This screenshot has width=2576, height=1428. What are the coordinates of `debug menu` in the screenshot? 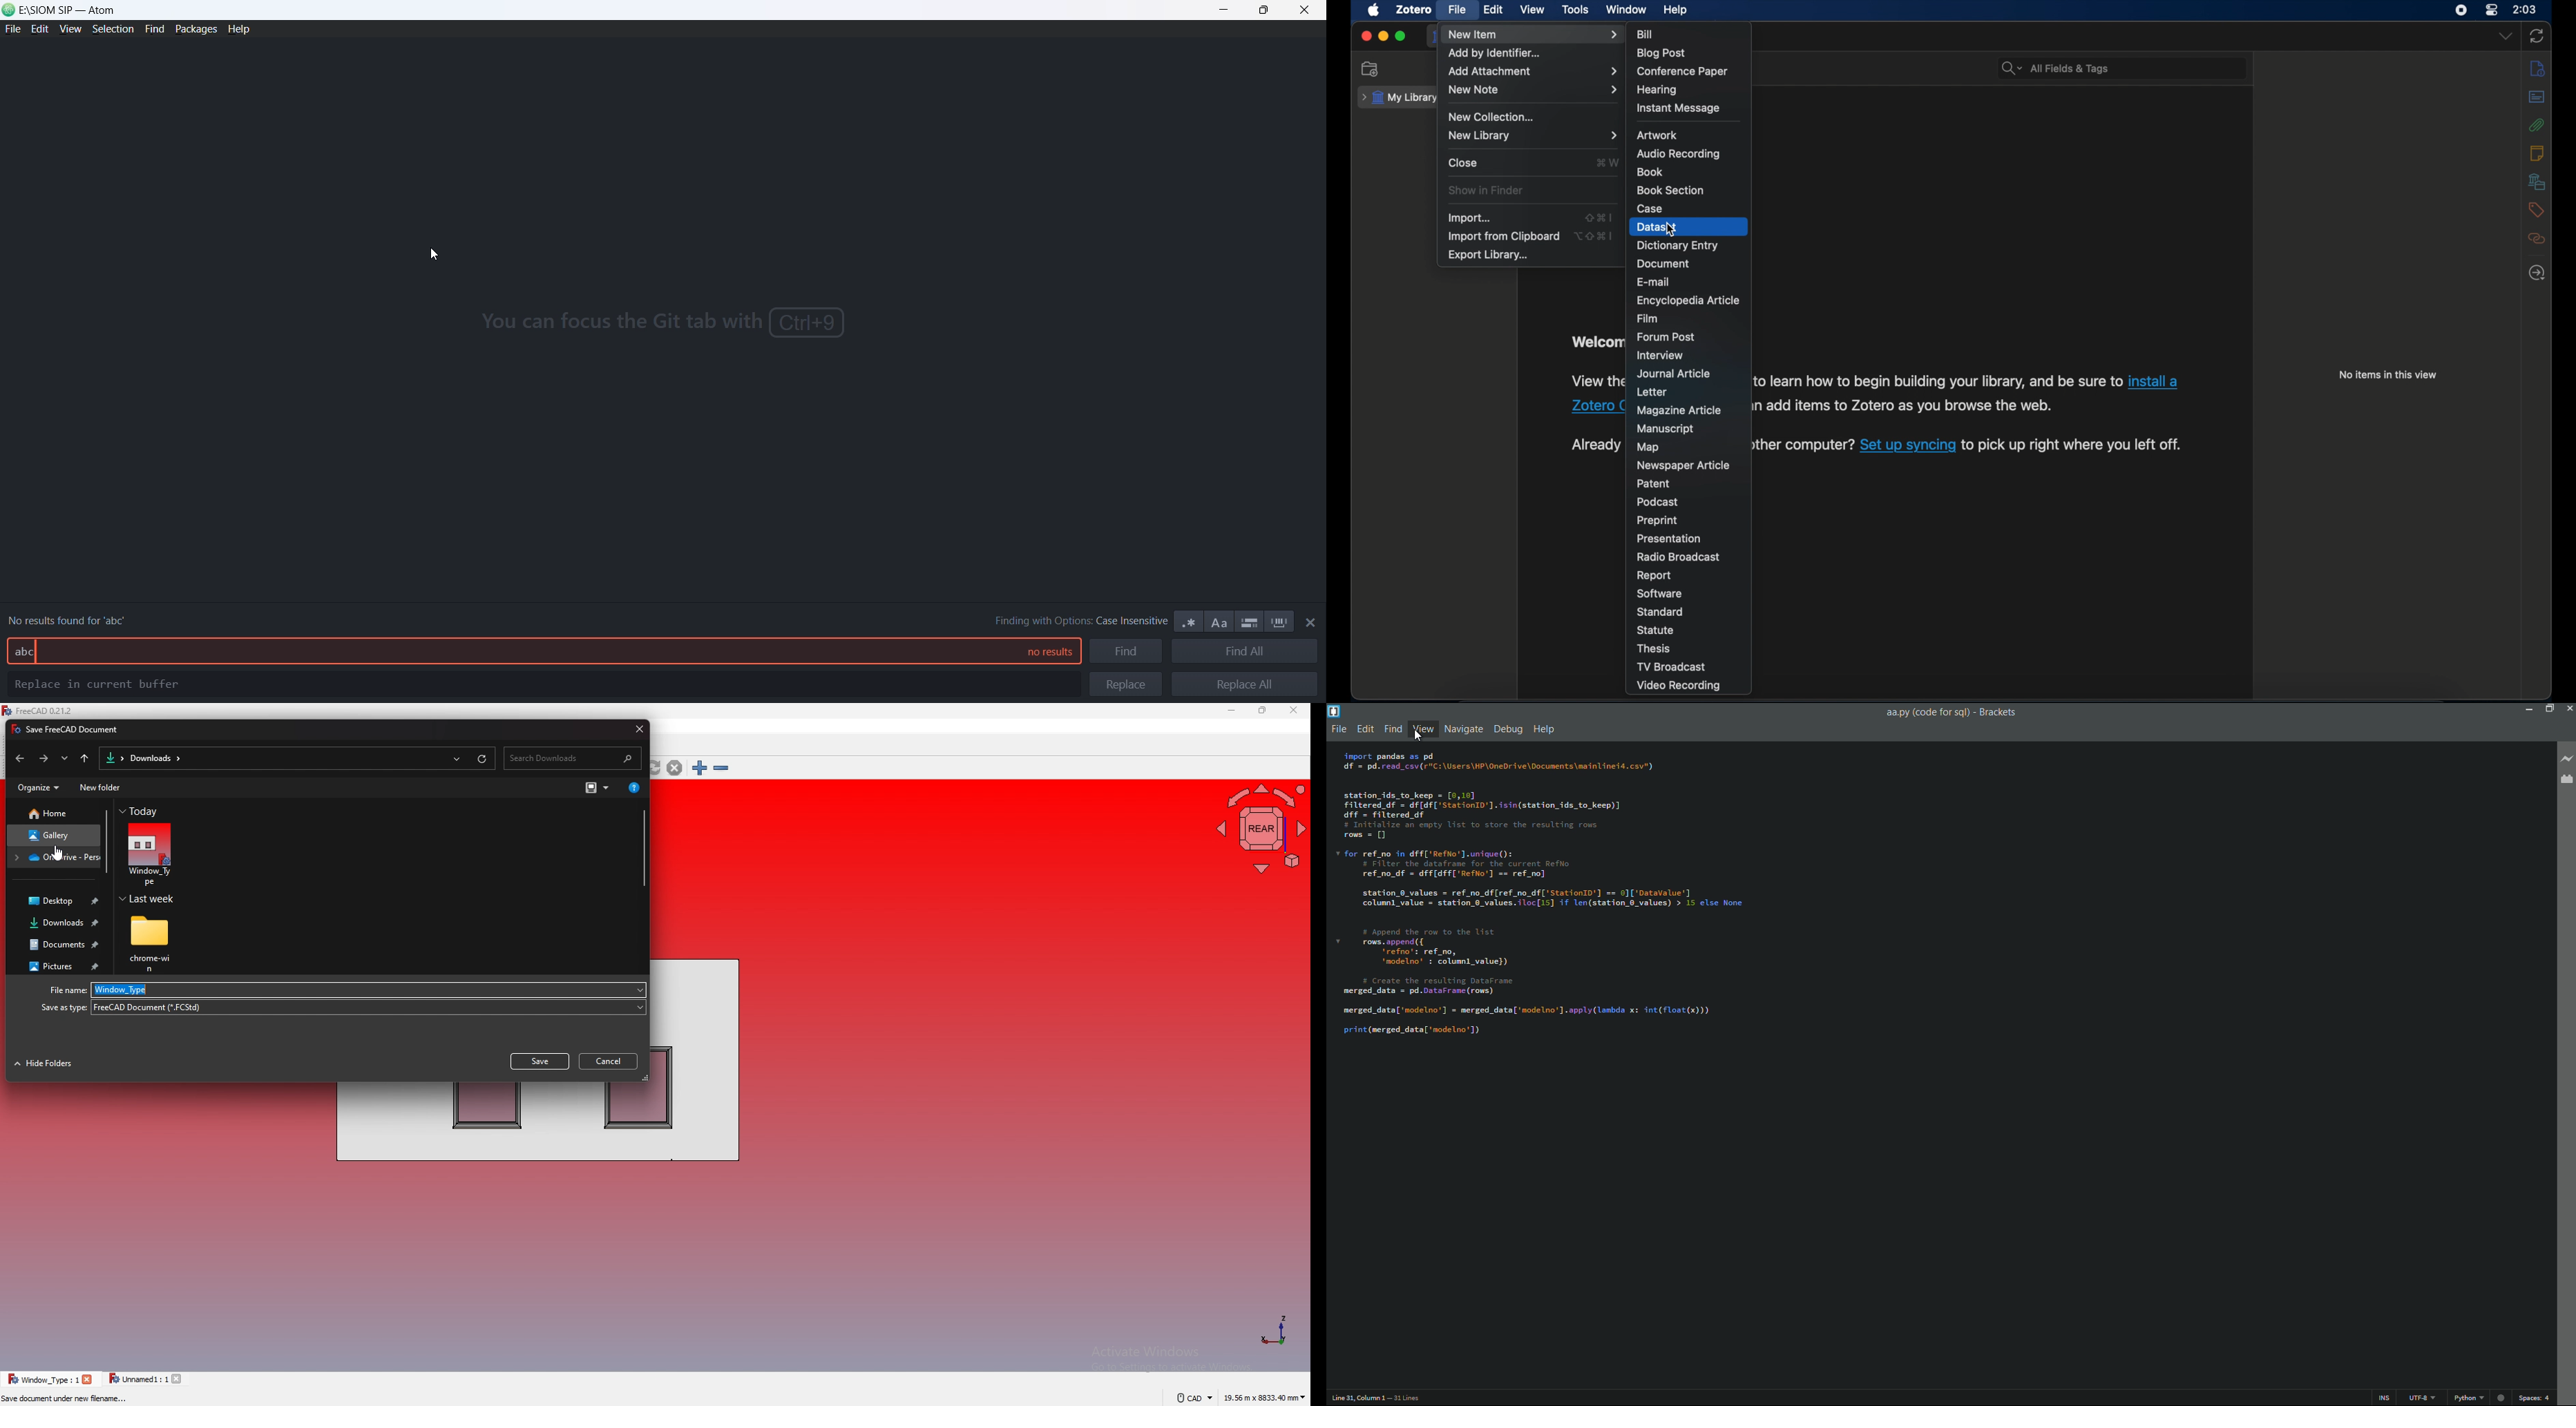 It's located at (1508, 730).